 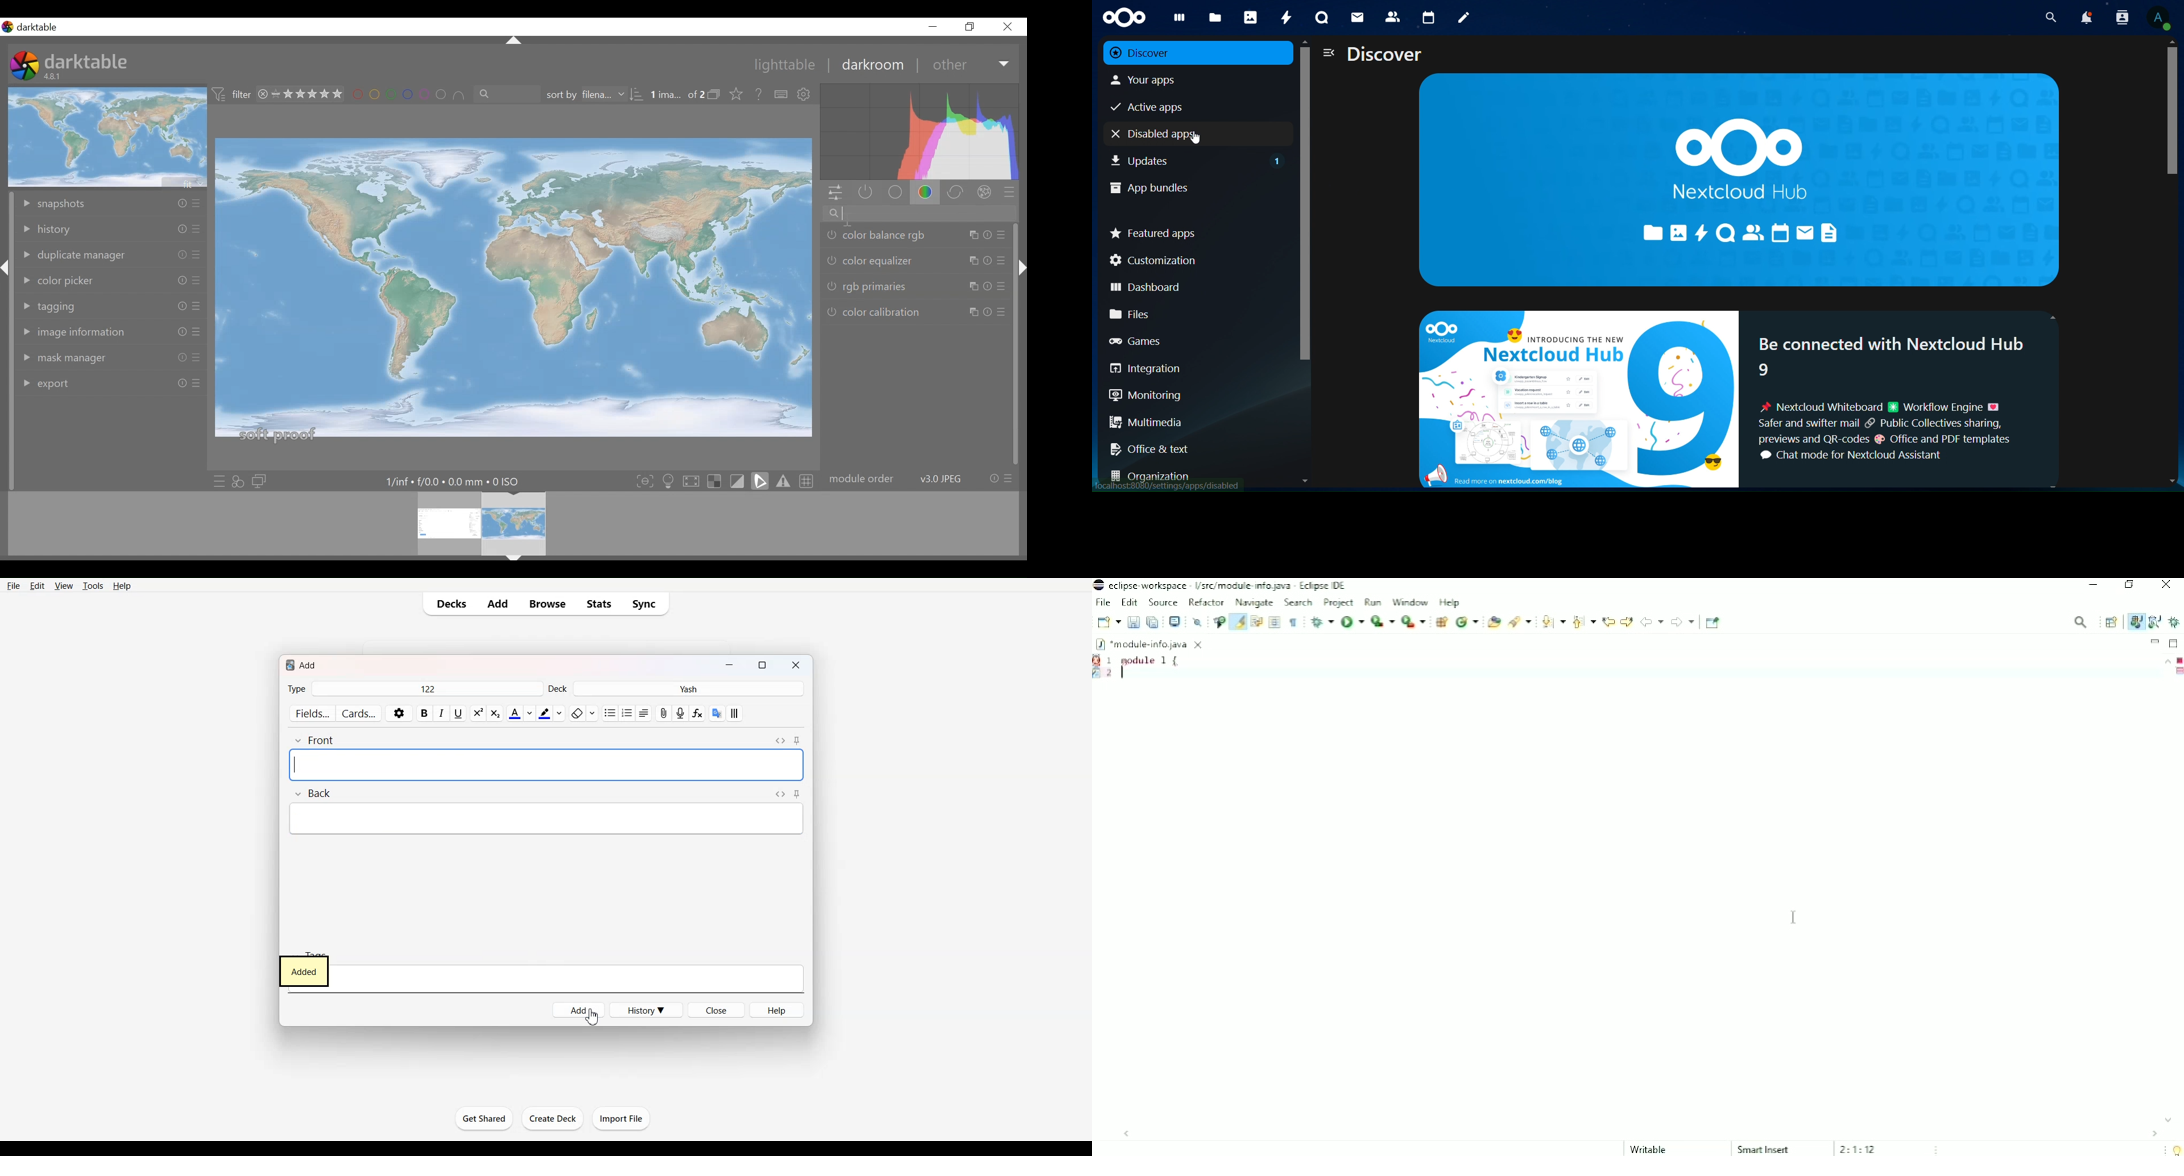 What do you see at coordinates (627, 713) in the screenshot?
I see `Order List` at bounding box center [627, 713].